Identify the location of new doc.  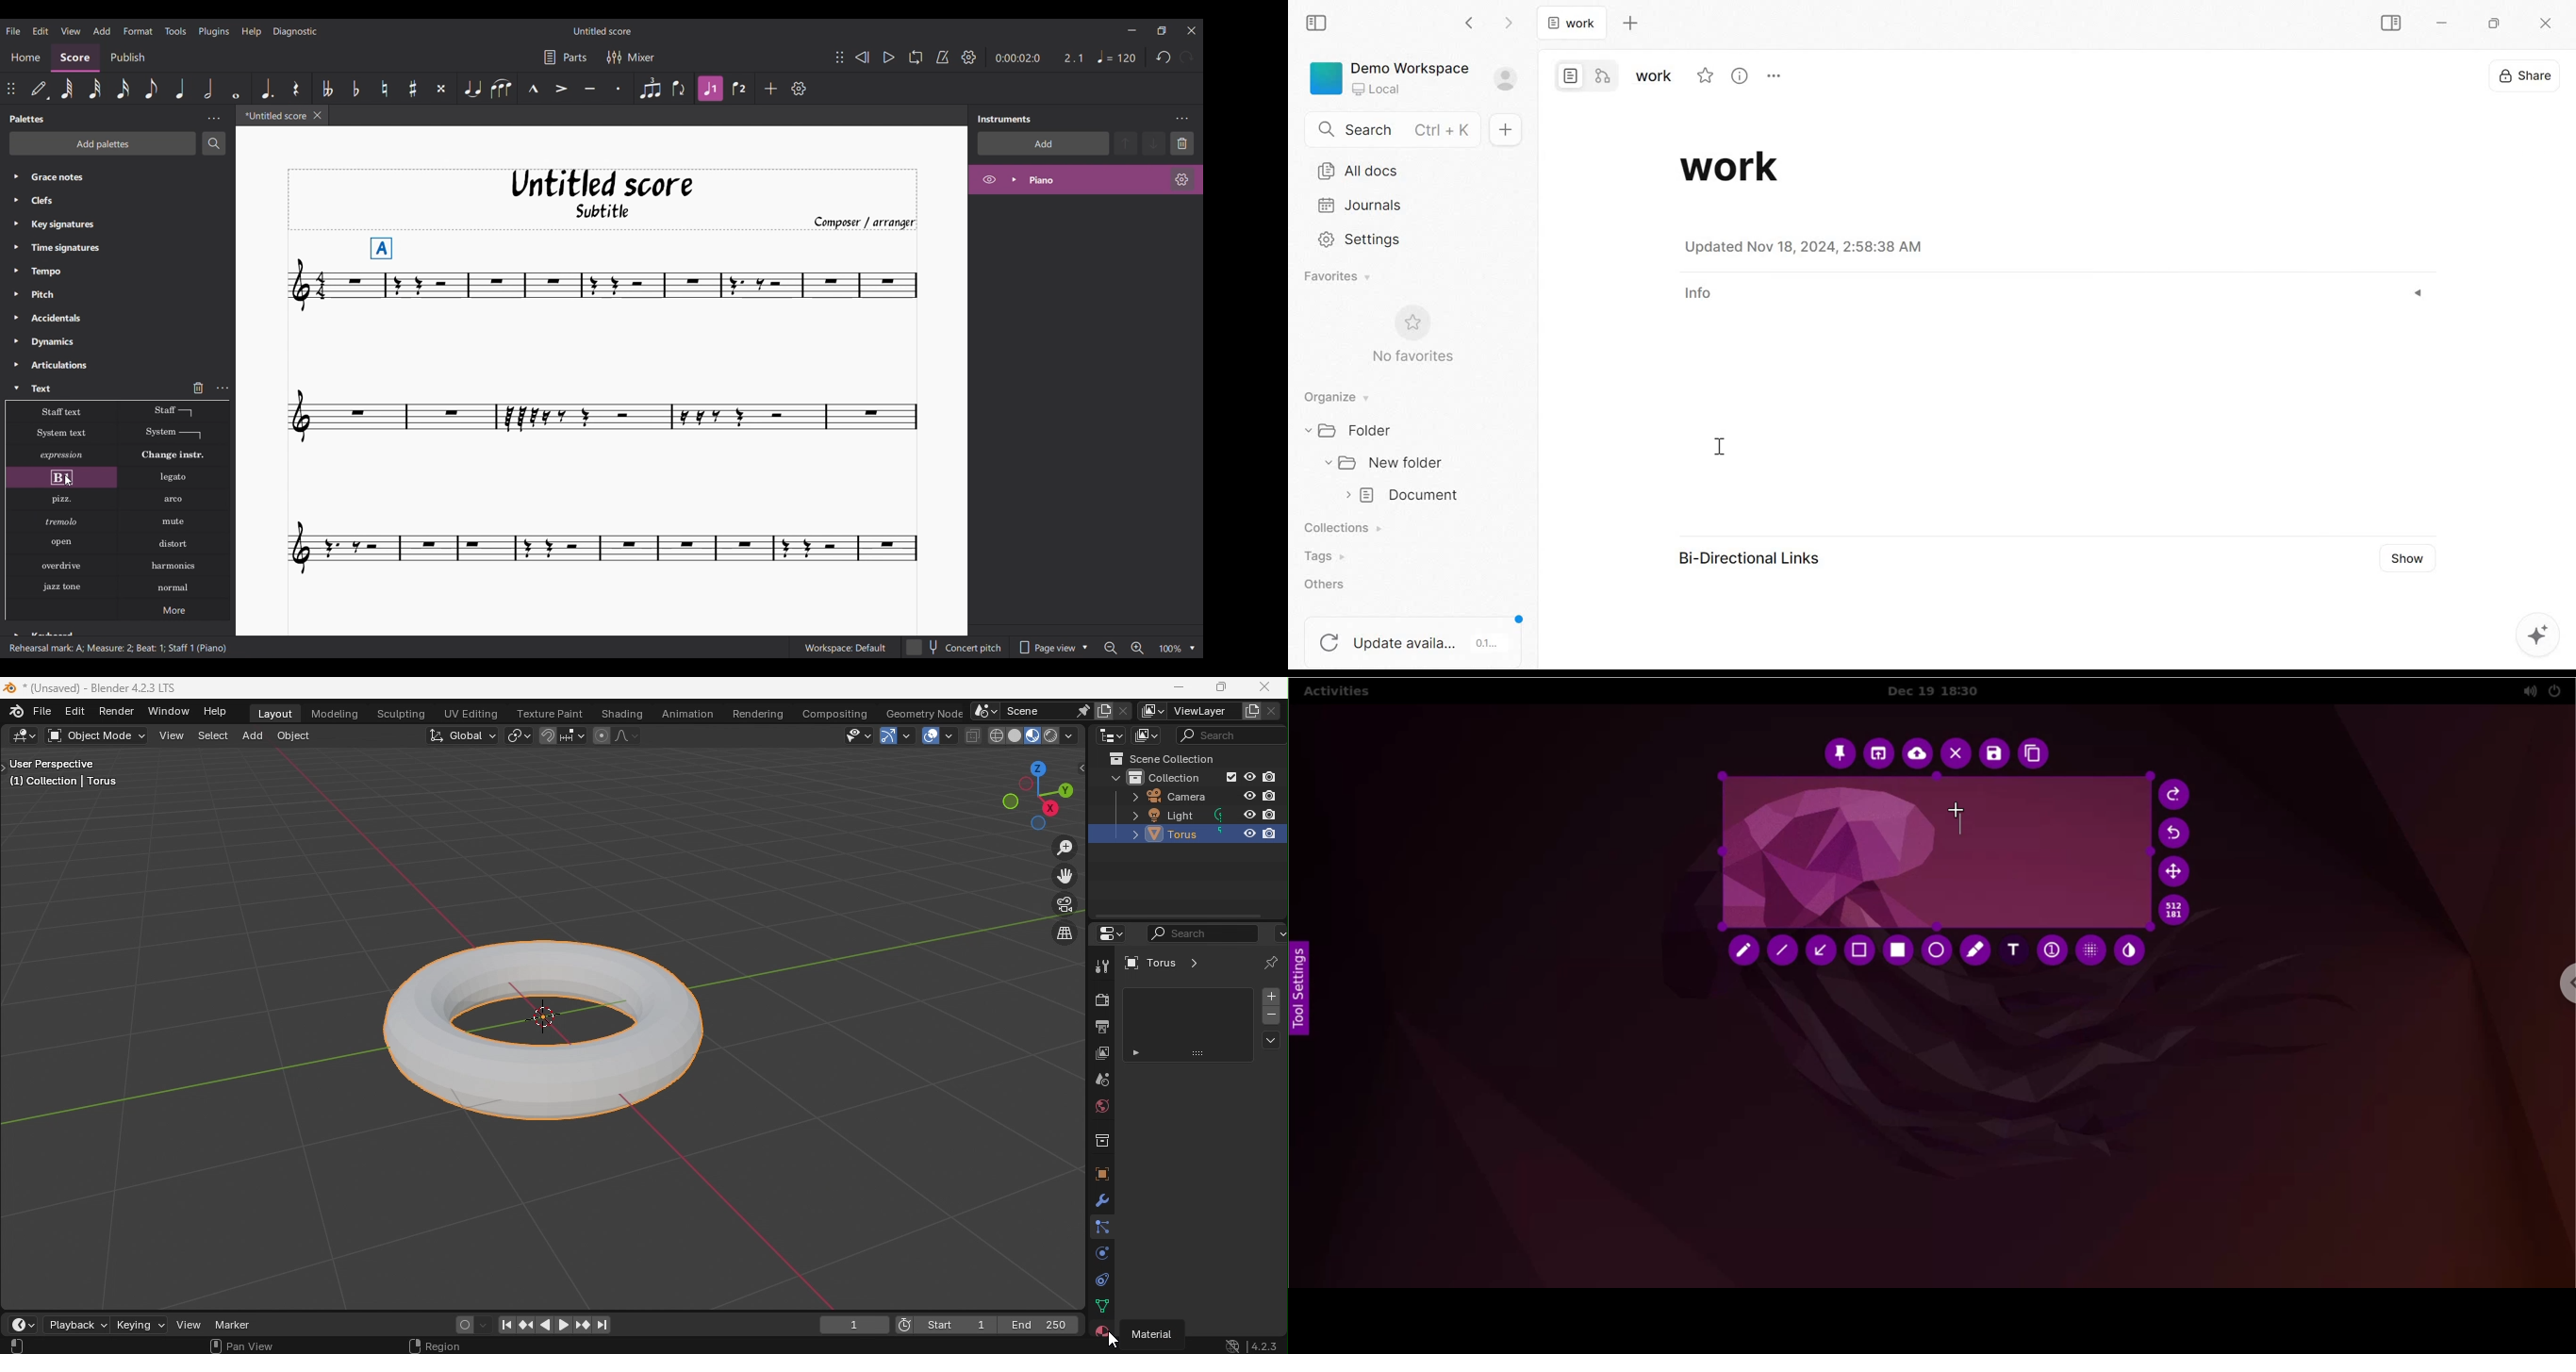
(1504, 129).